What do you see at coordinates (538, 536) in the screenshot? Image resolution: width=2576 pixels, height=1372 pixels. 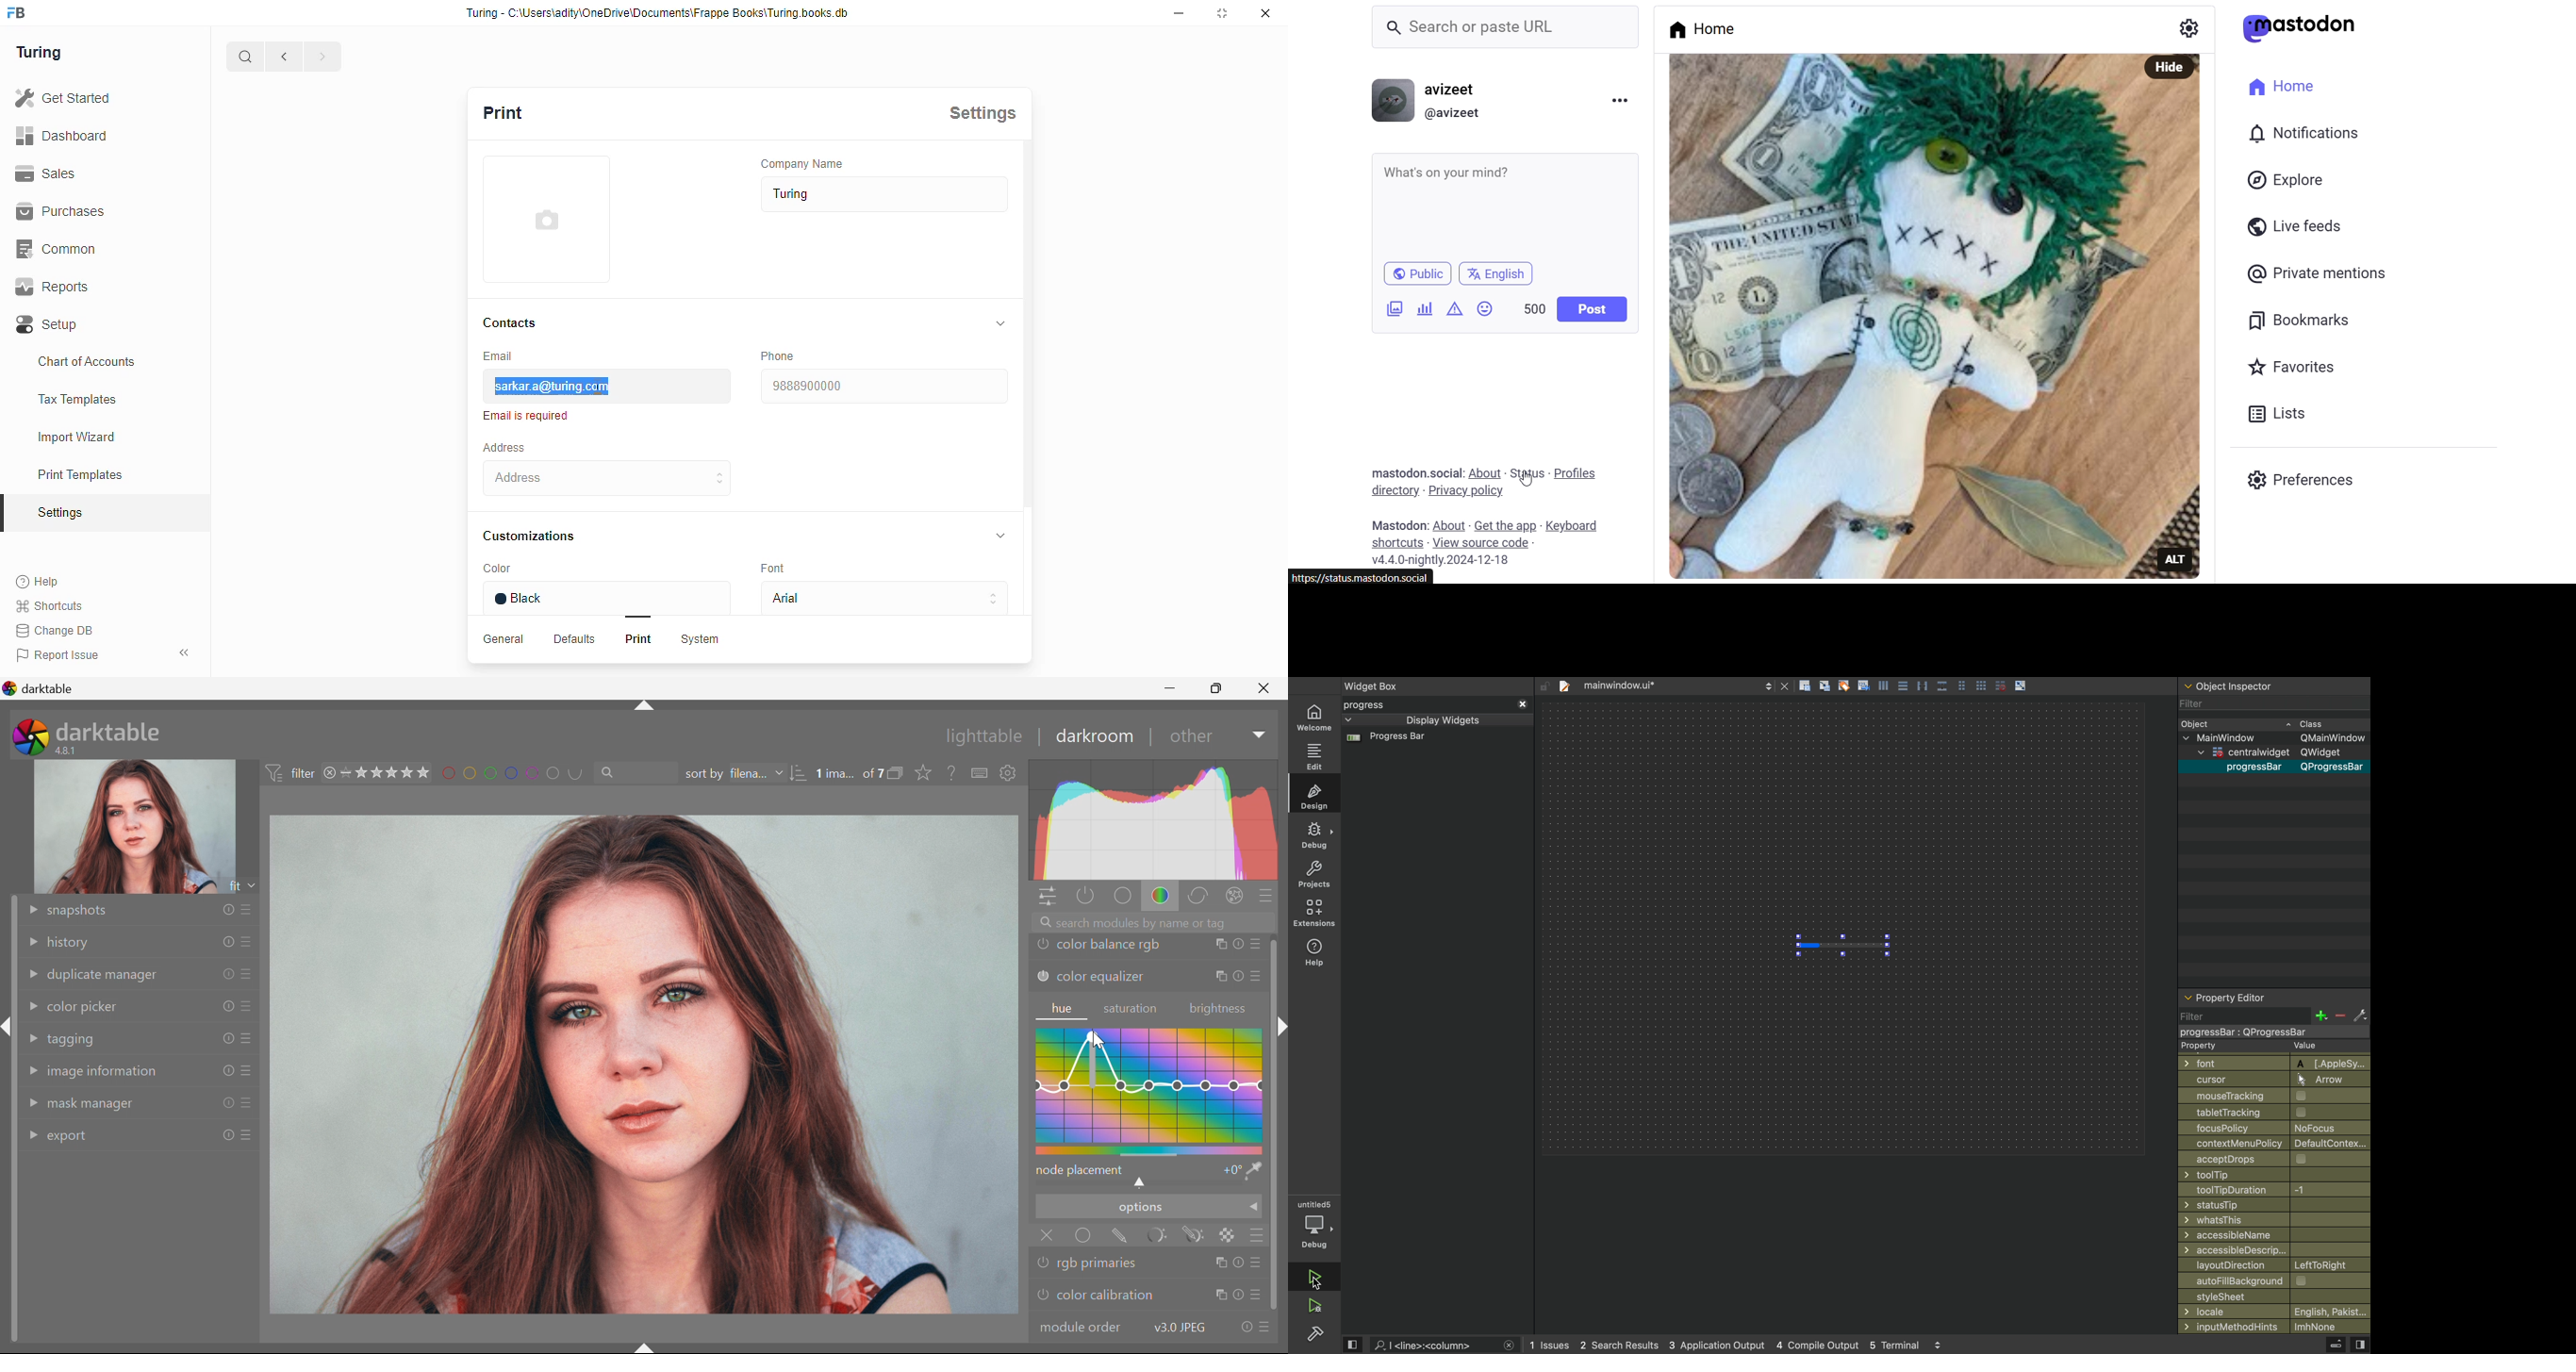 I see `Customizations` at bounding box center [538, 536].